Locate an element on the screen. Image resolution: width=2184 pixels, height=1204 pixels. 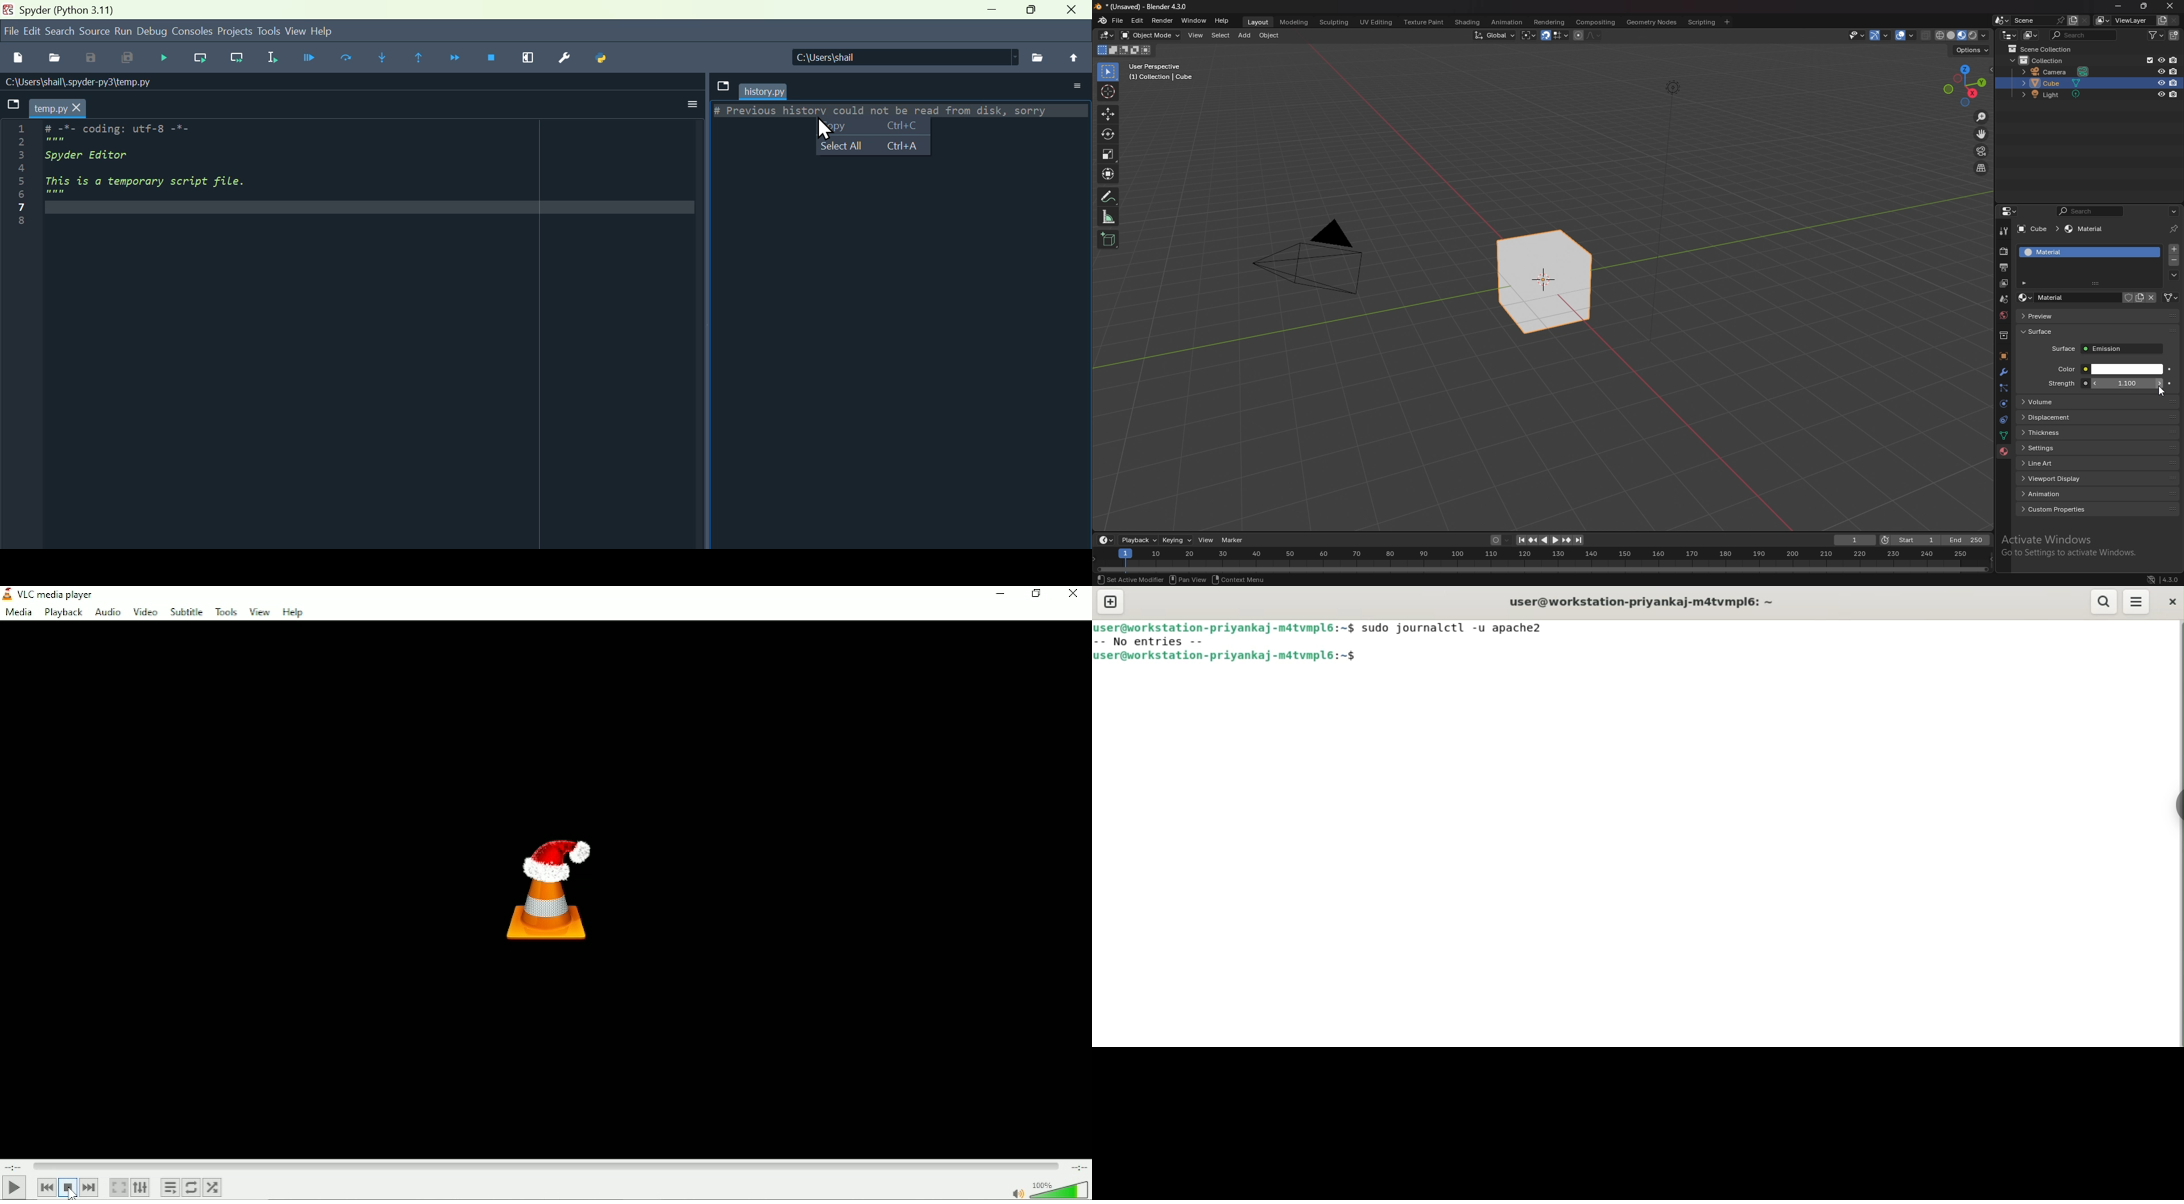
compositing is located at coordinates (1595, 22).